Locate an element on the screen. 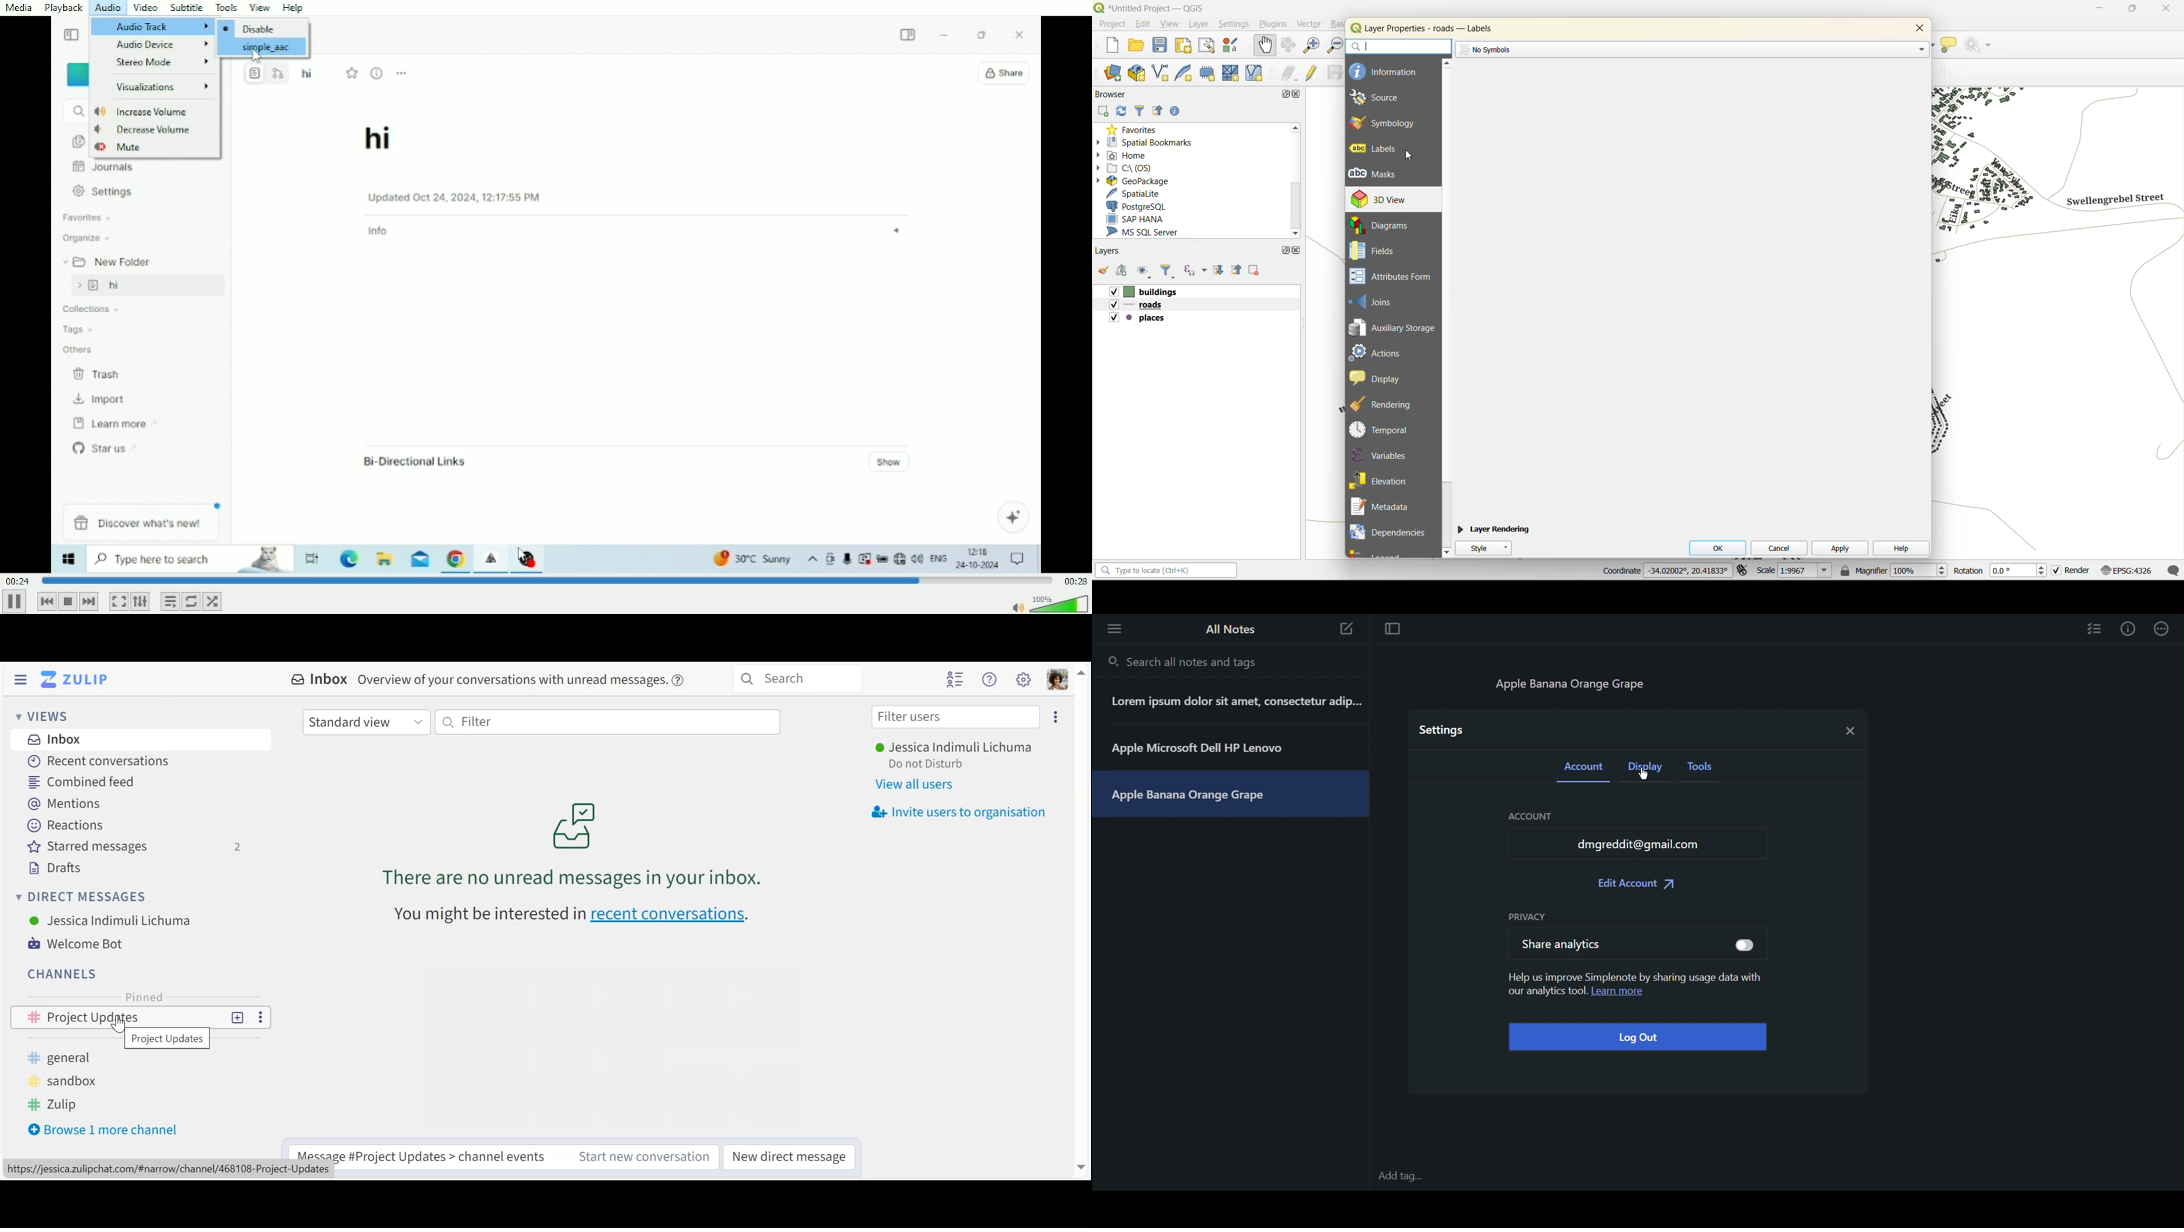  simple_aac is located at coordinates (267, 48).